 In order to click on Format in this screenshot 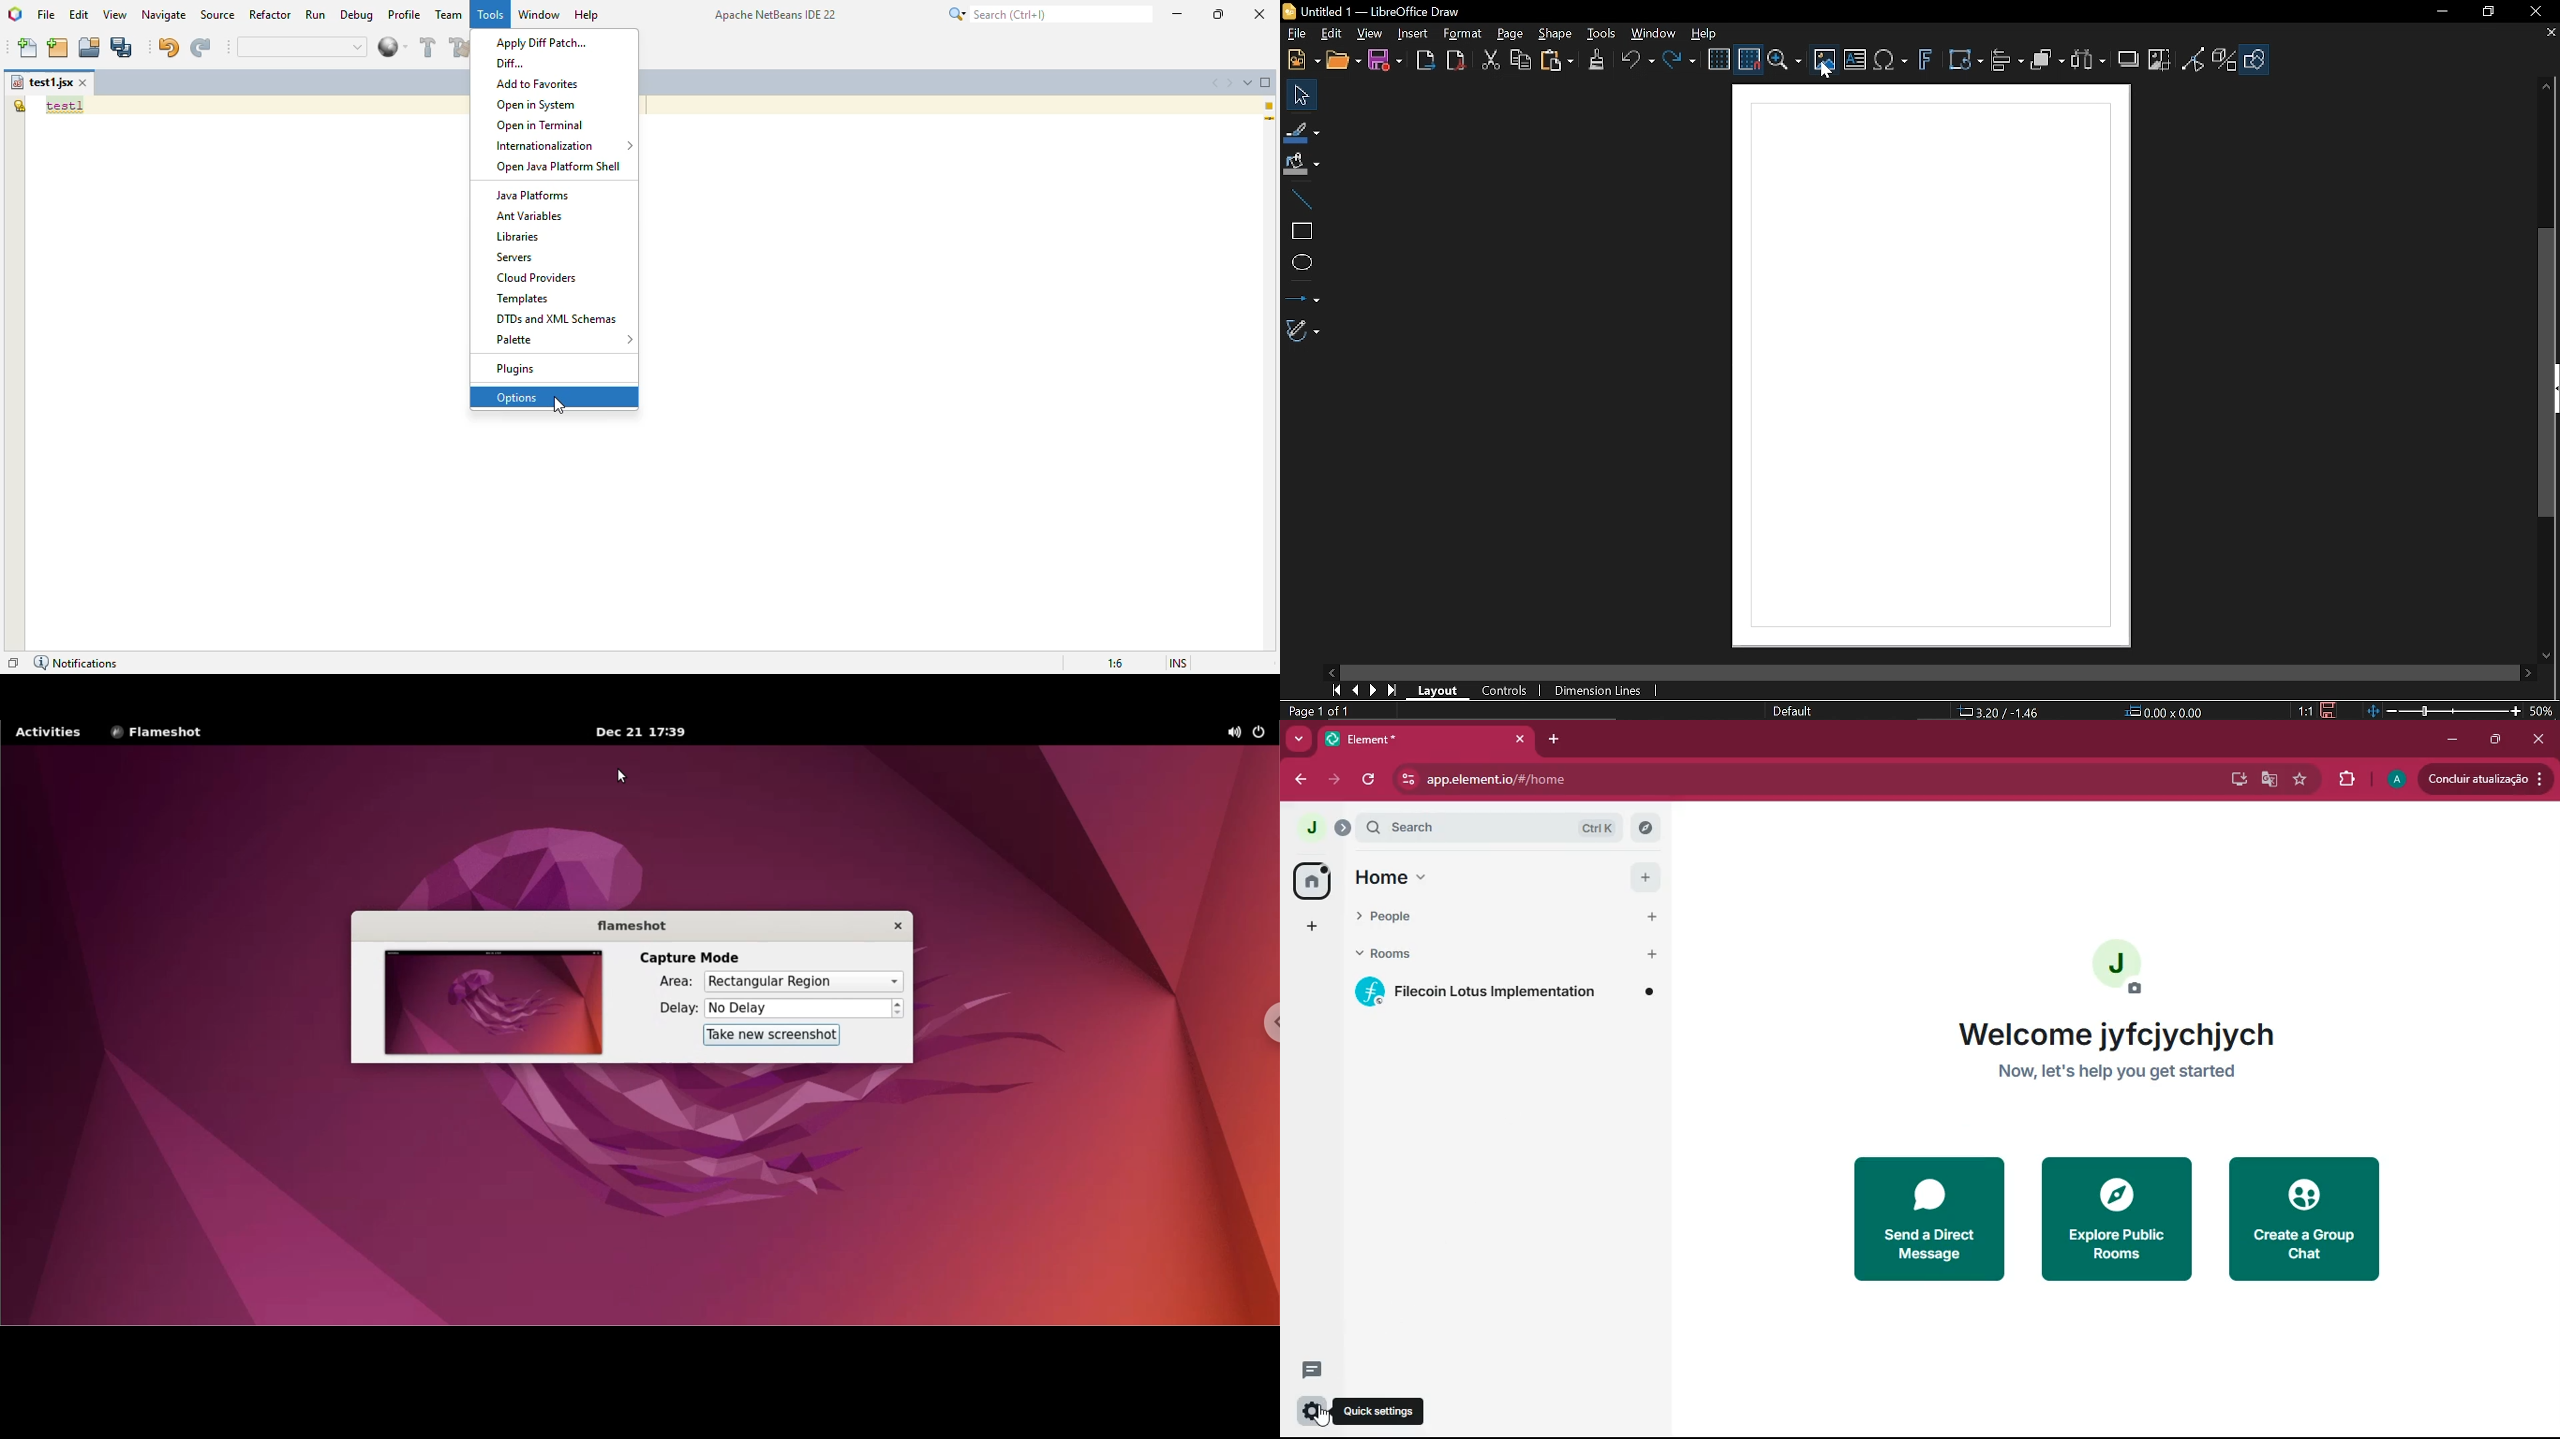, I will do `click(1464, 34)`.